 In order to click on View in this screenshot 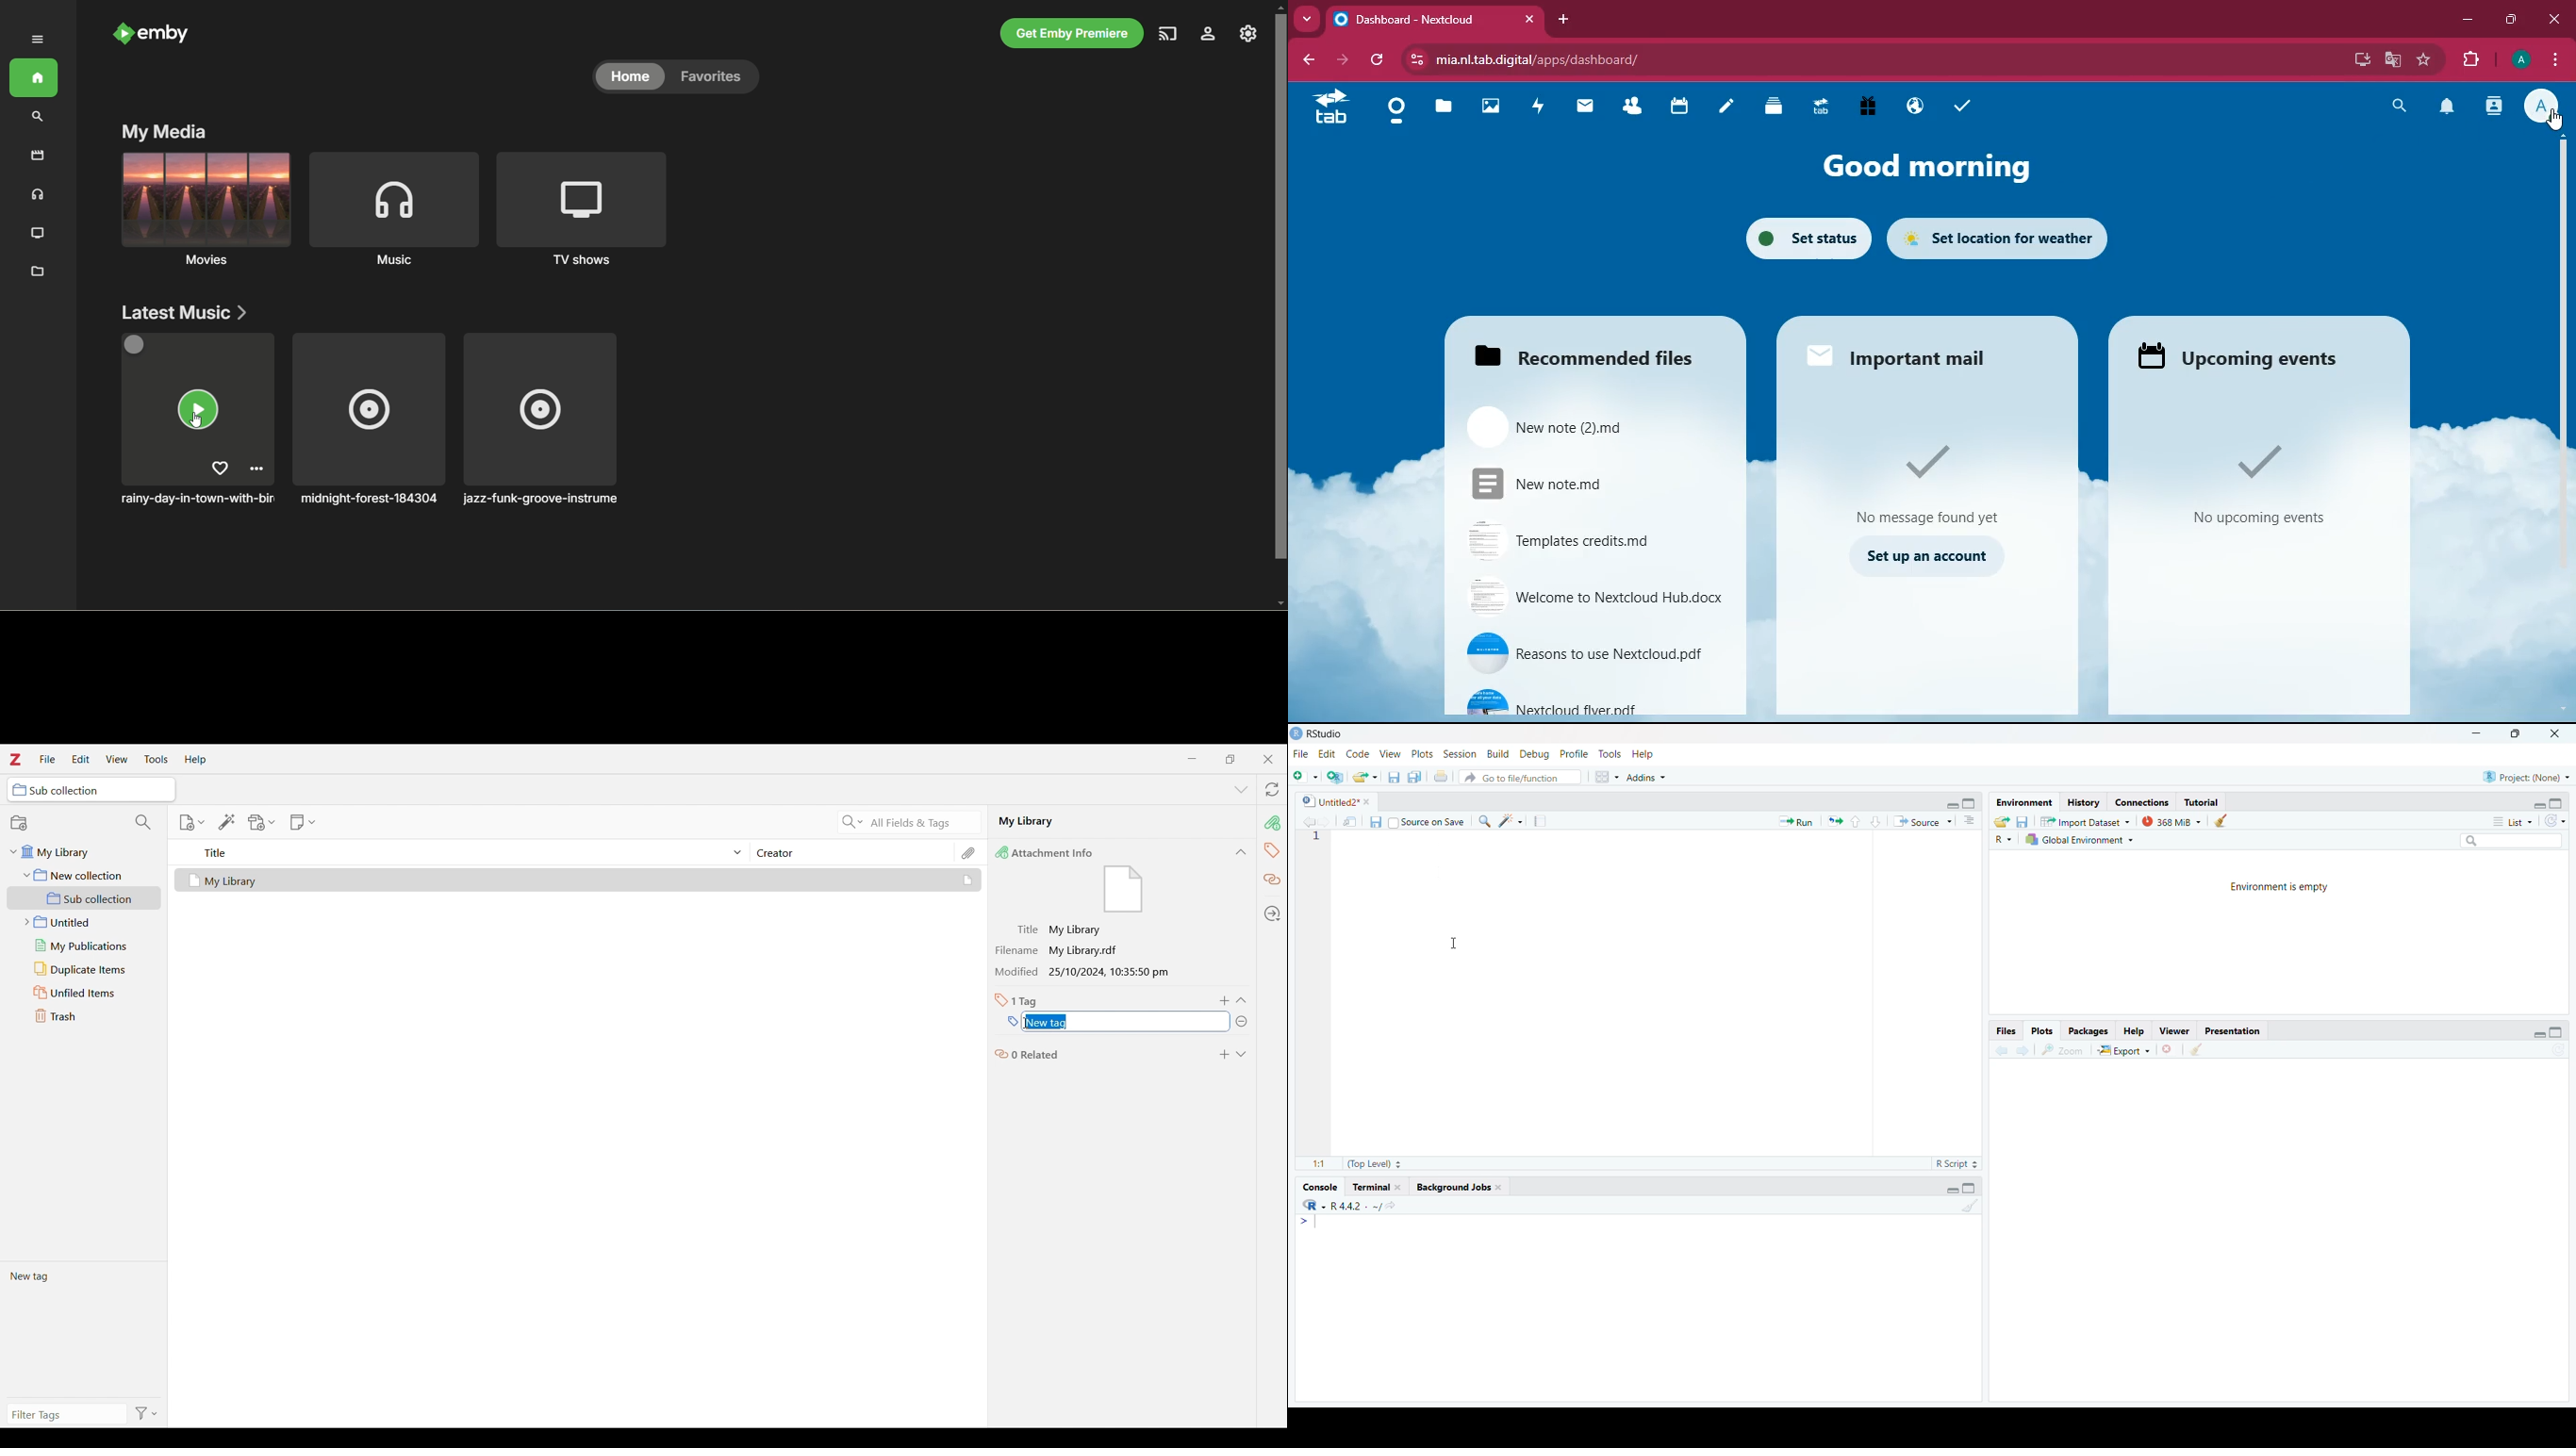, I will do `click(1392, 754)`.